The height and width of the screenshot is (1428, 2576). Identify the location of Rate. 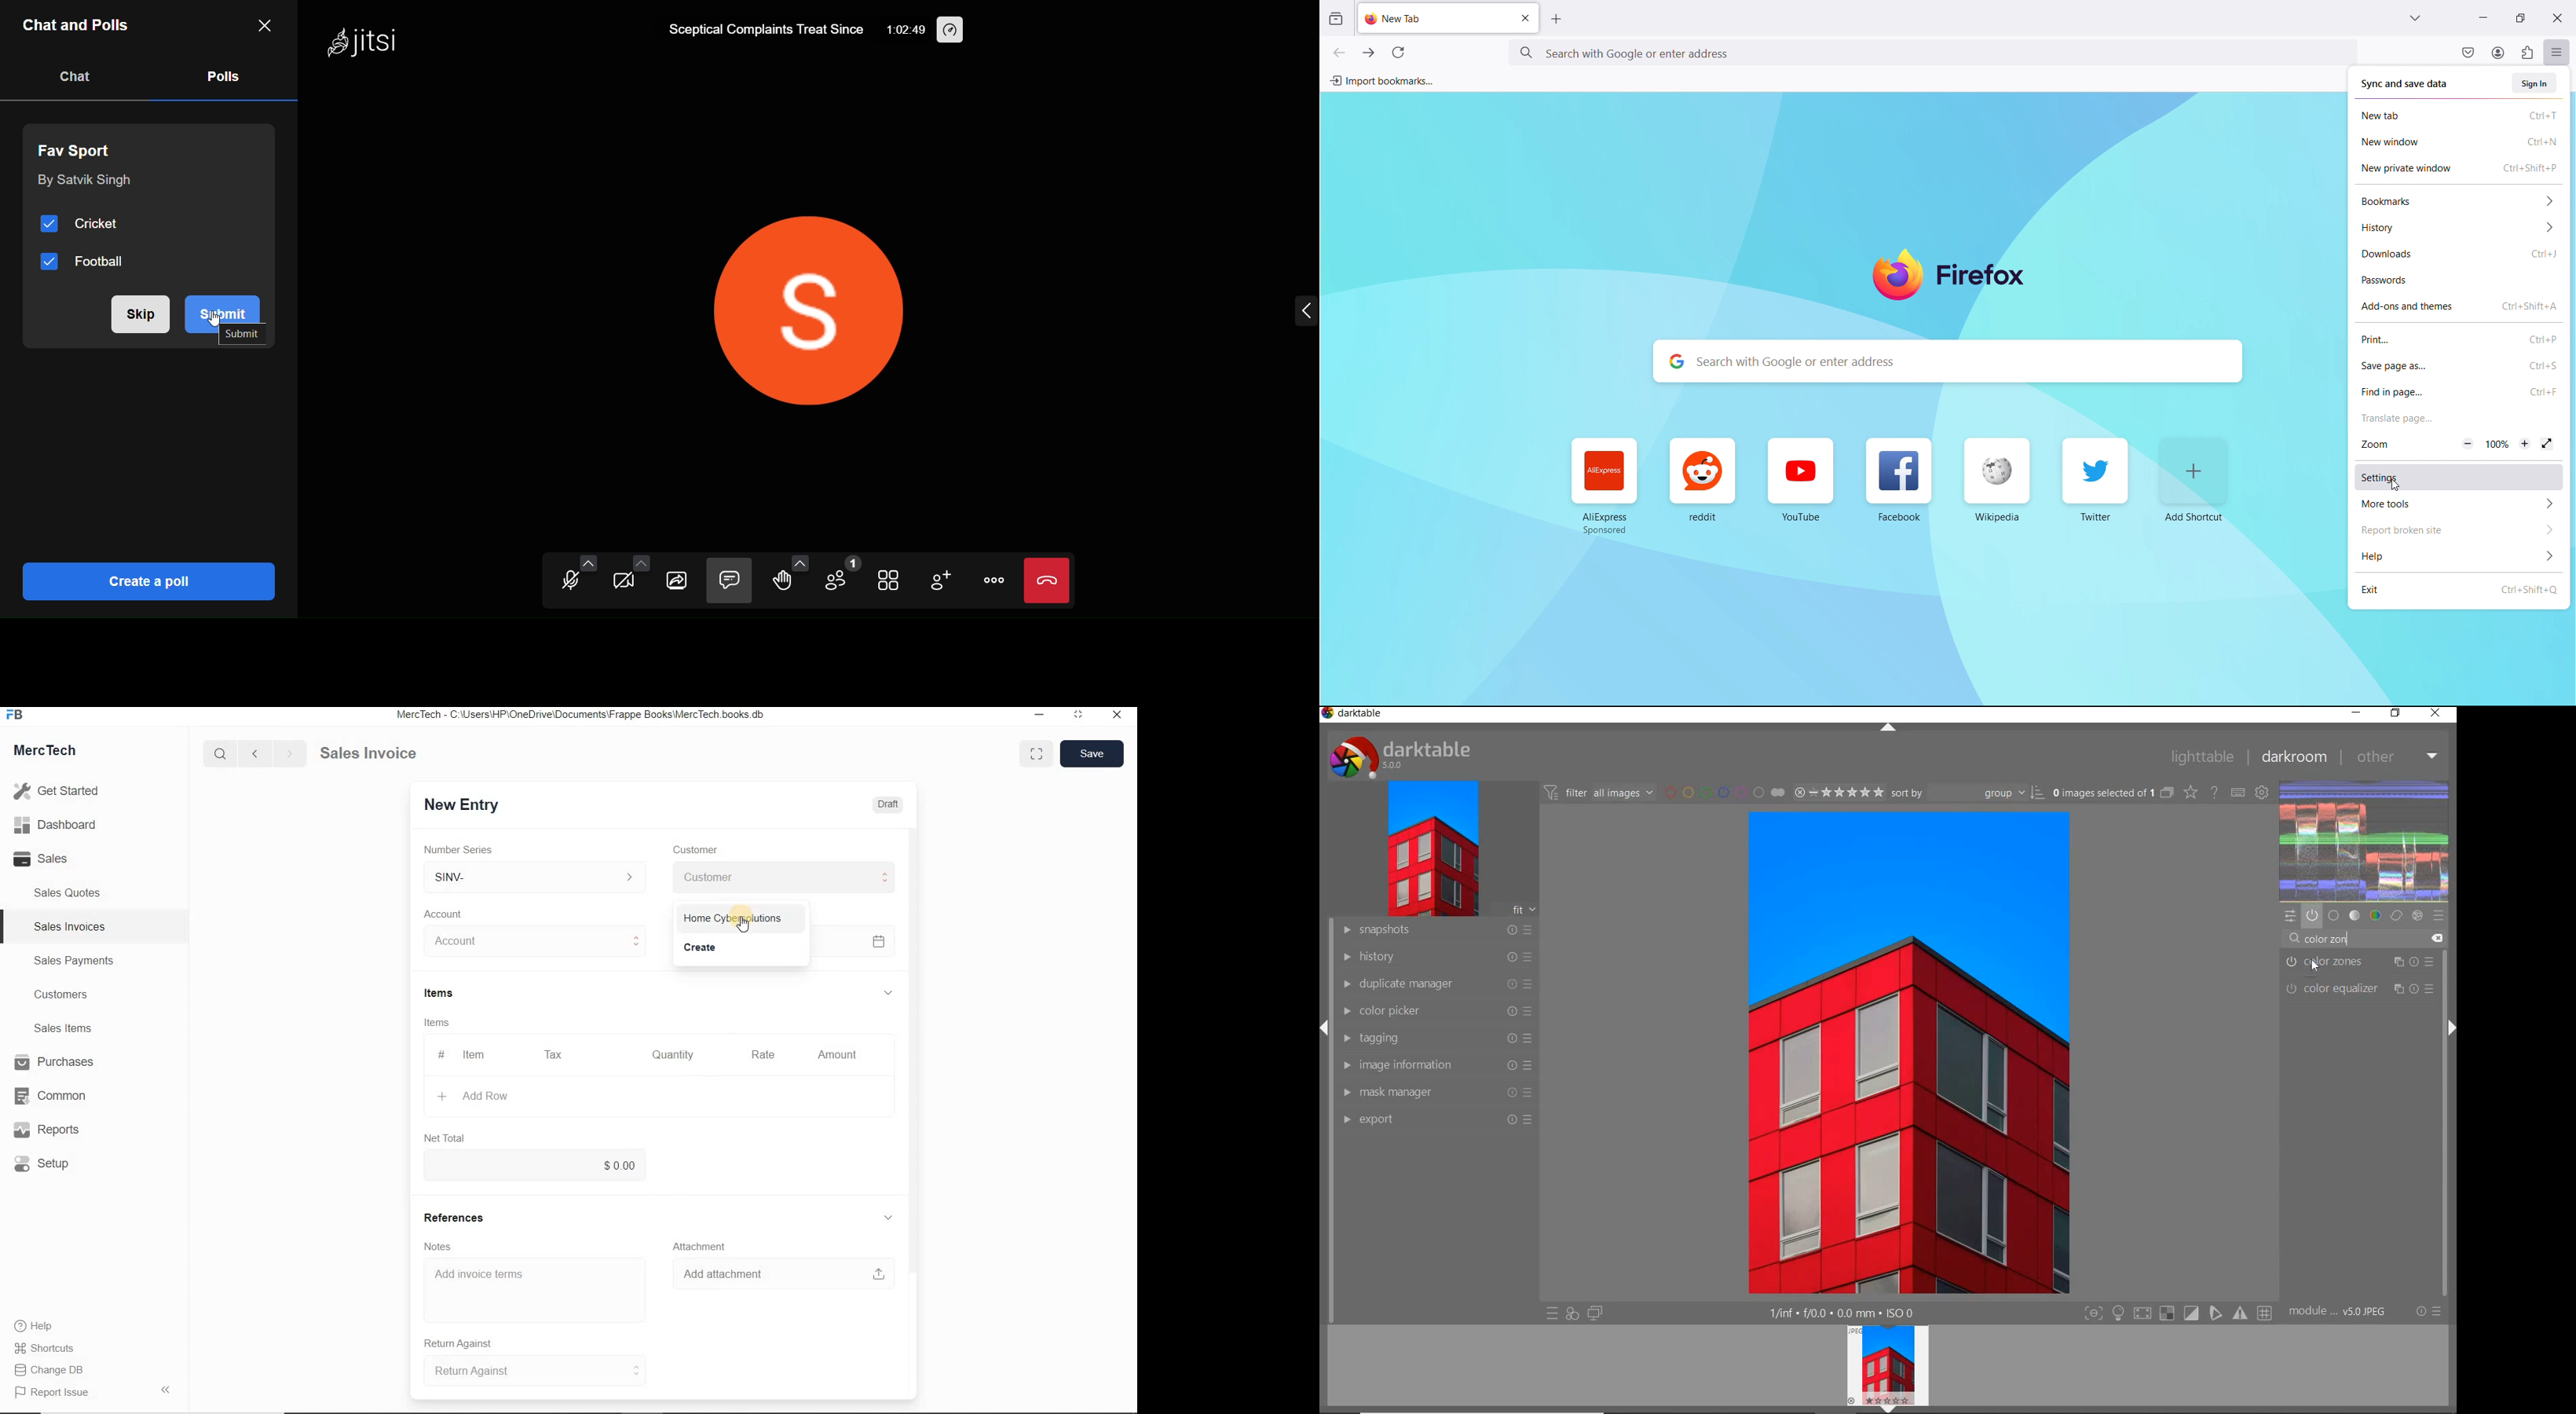
(762, 1056).